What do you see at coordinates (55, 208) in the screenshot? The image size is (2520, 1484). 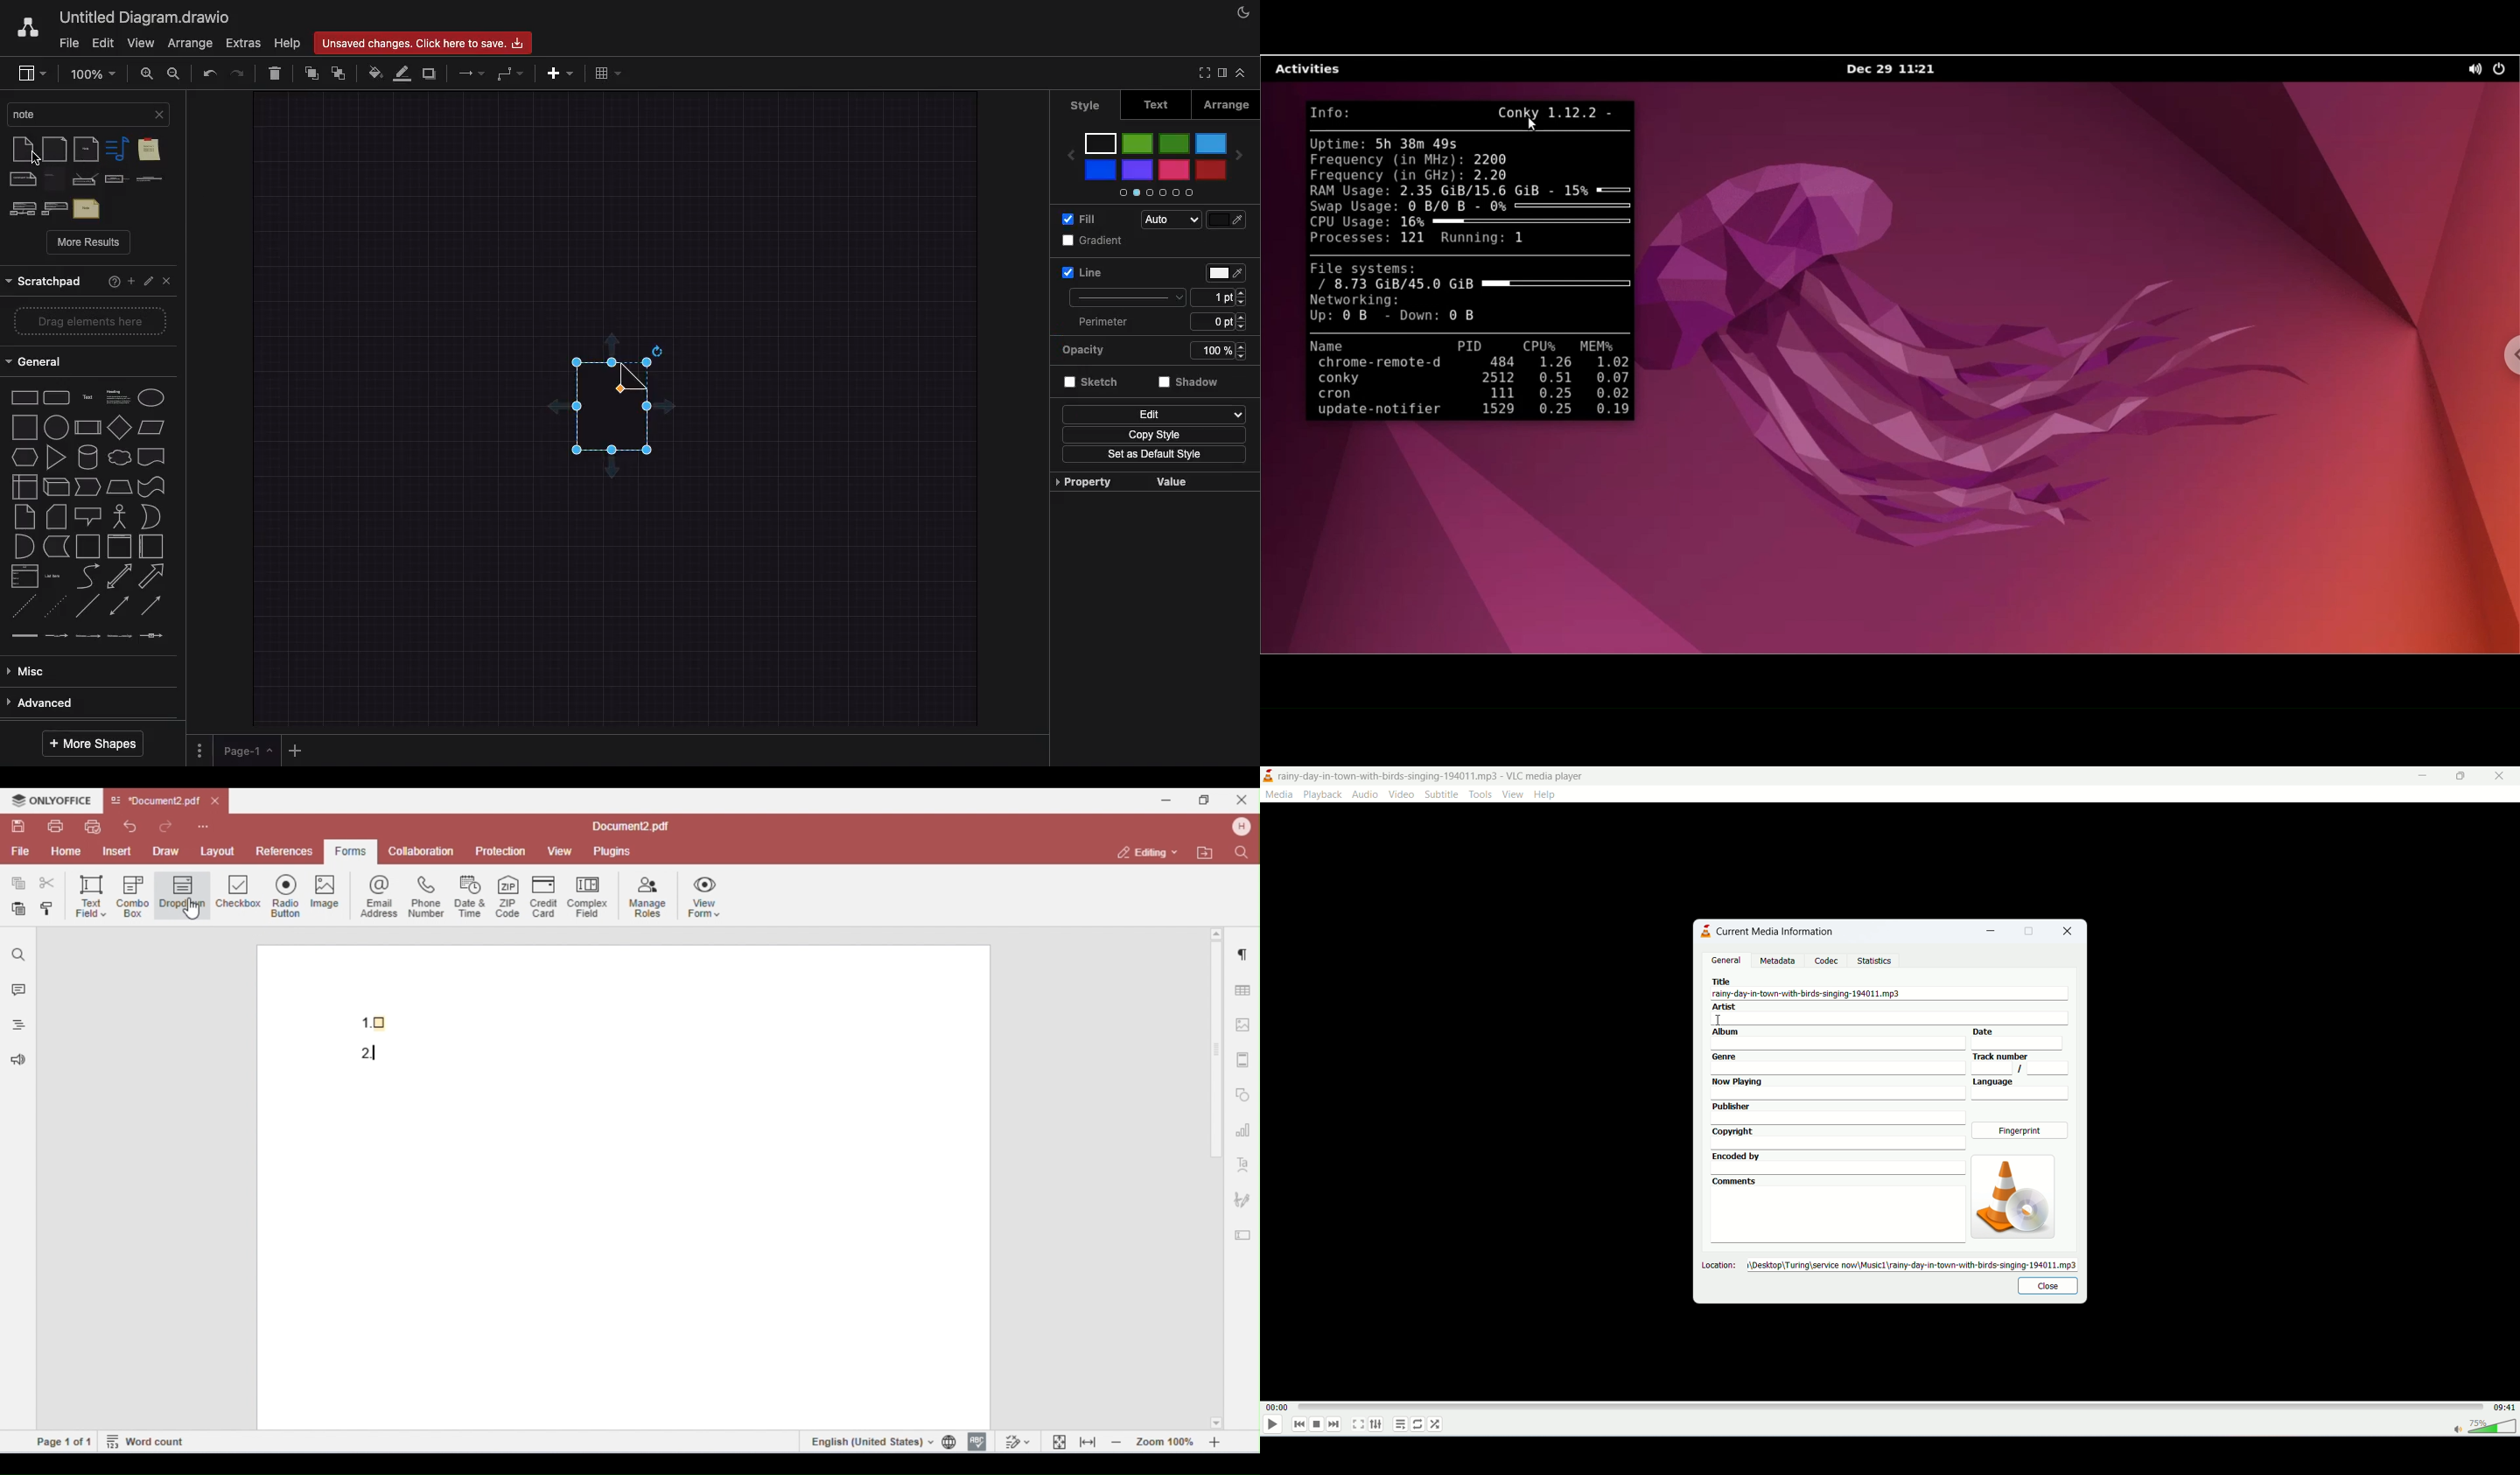 I see `stereotype note` at bounding box center [55, 208].